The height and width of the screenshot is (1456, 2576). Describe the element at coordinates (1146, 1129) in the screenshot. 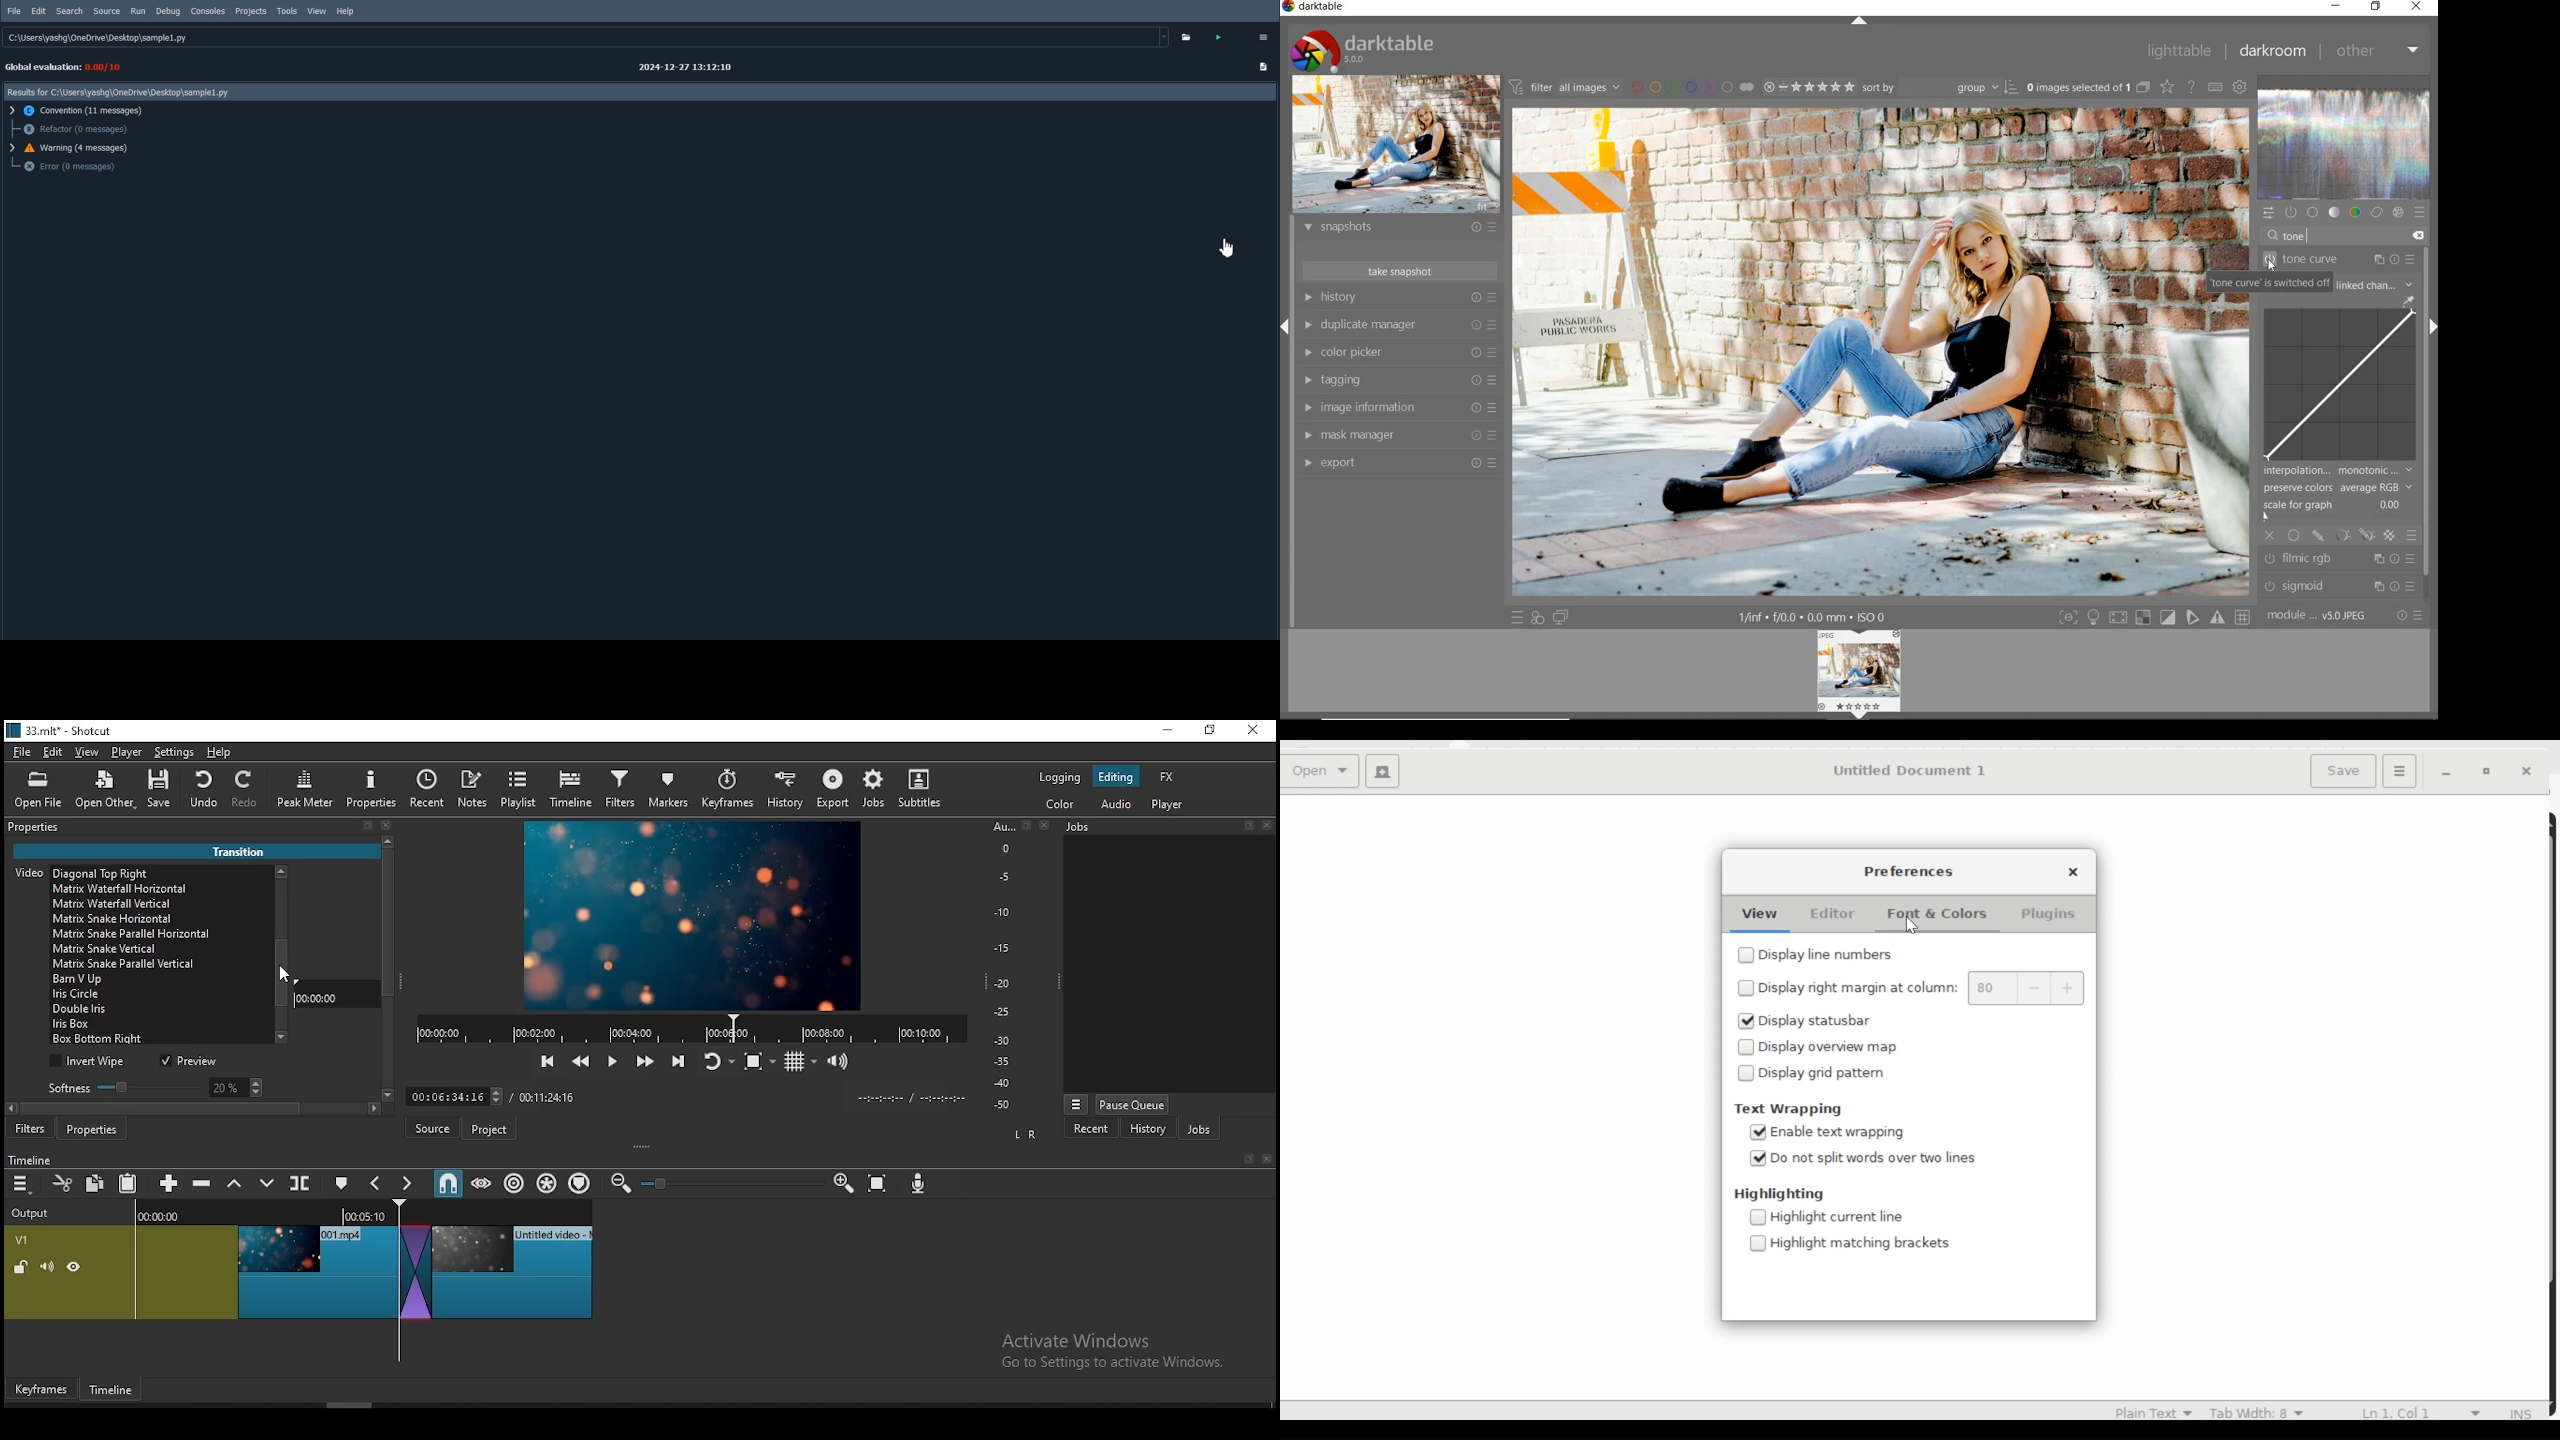

I see `history` at that location.